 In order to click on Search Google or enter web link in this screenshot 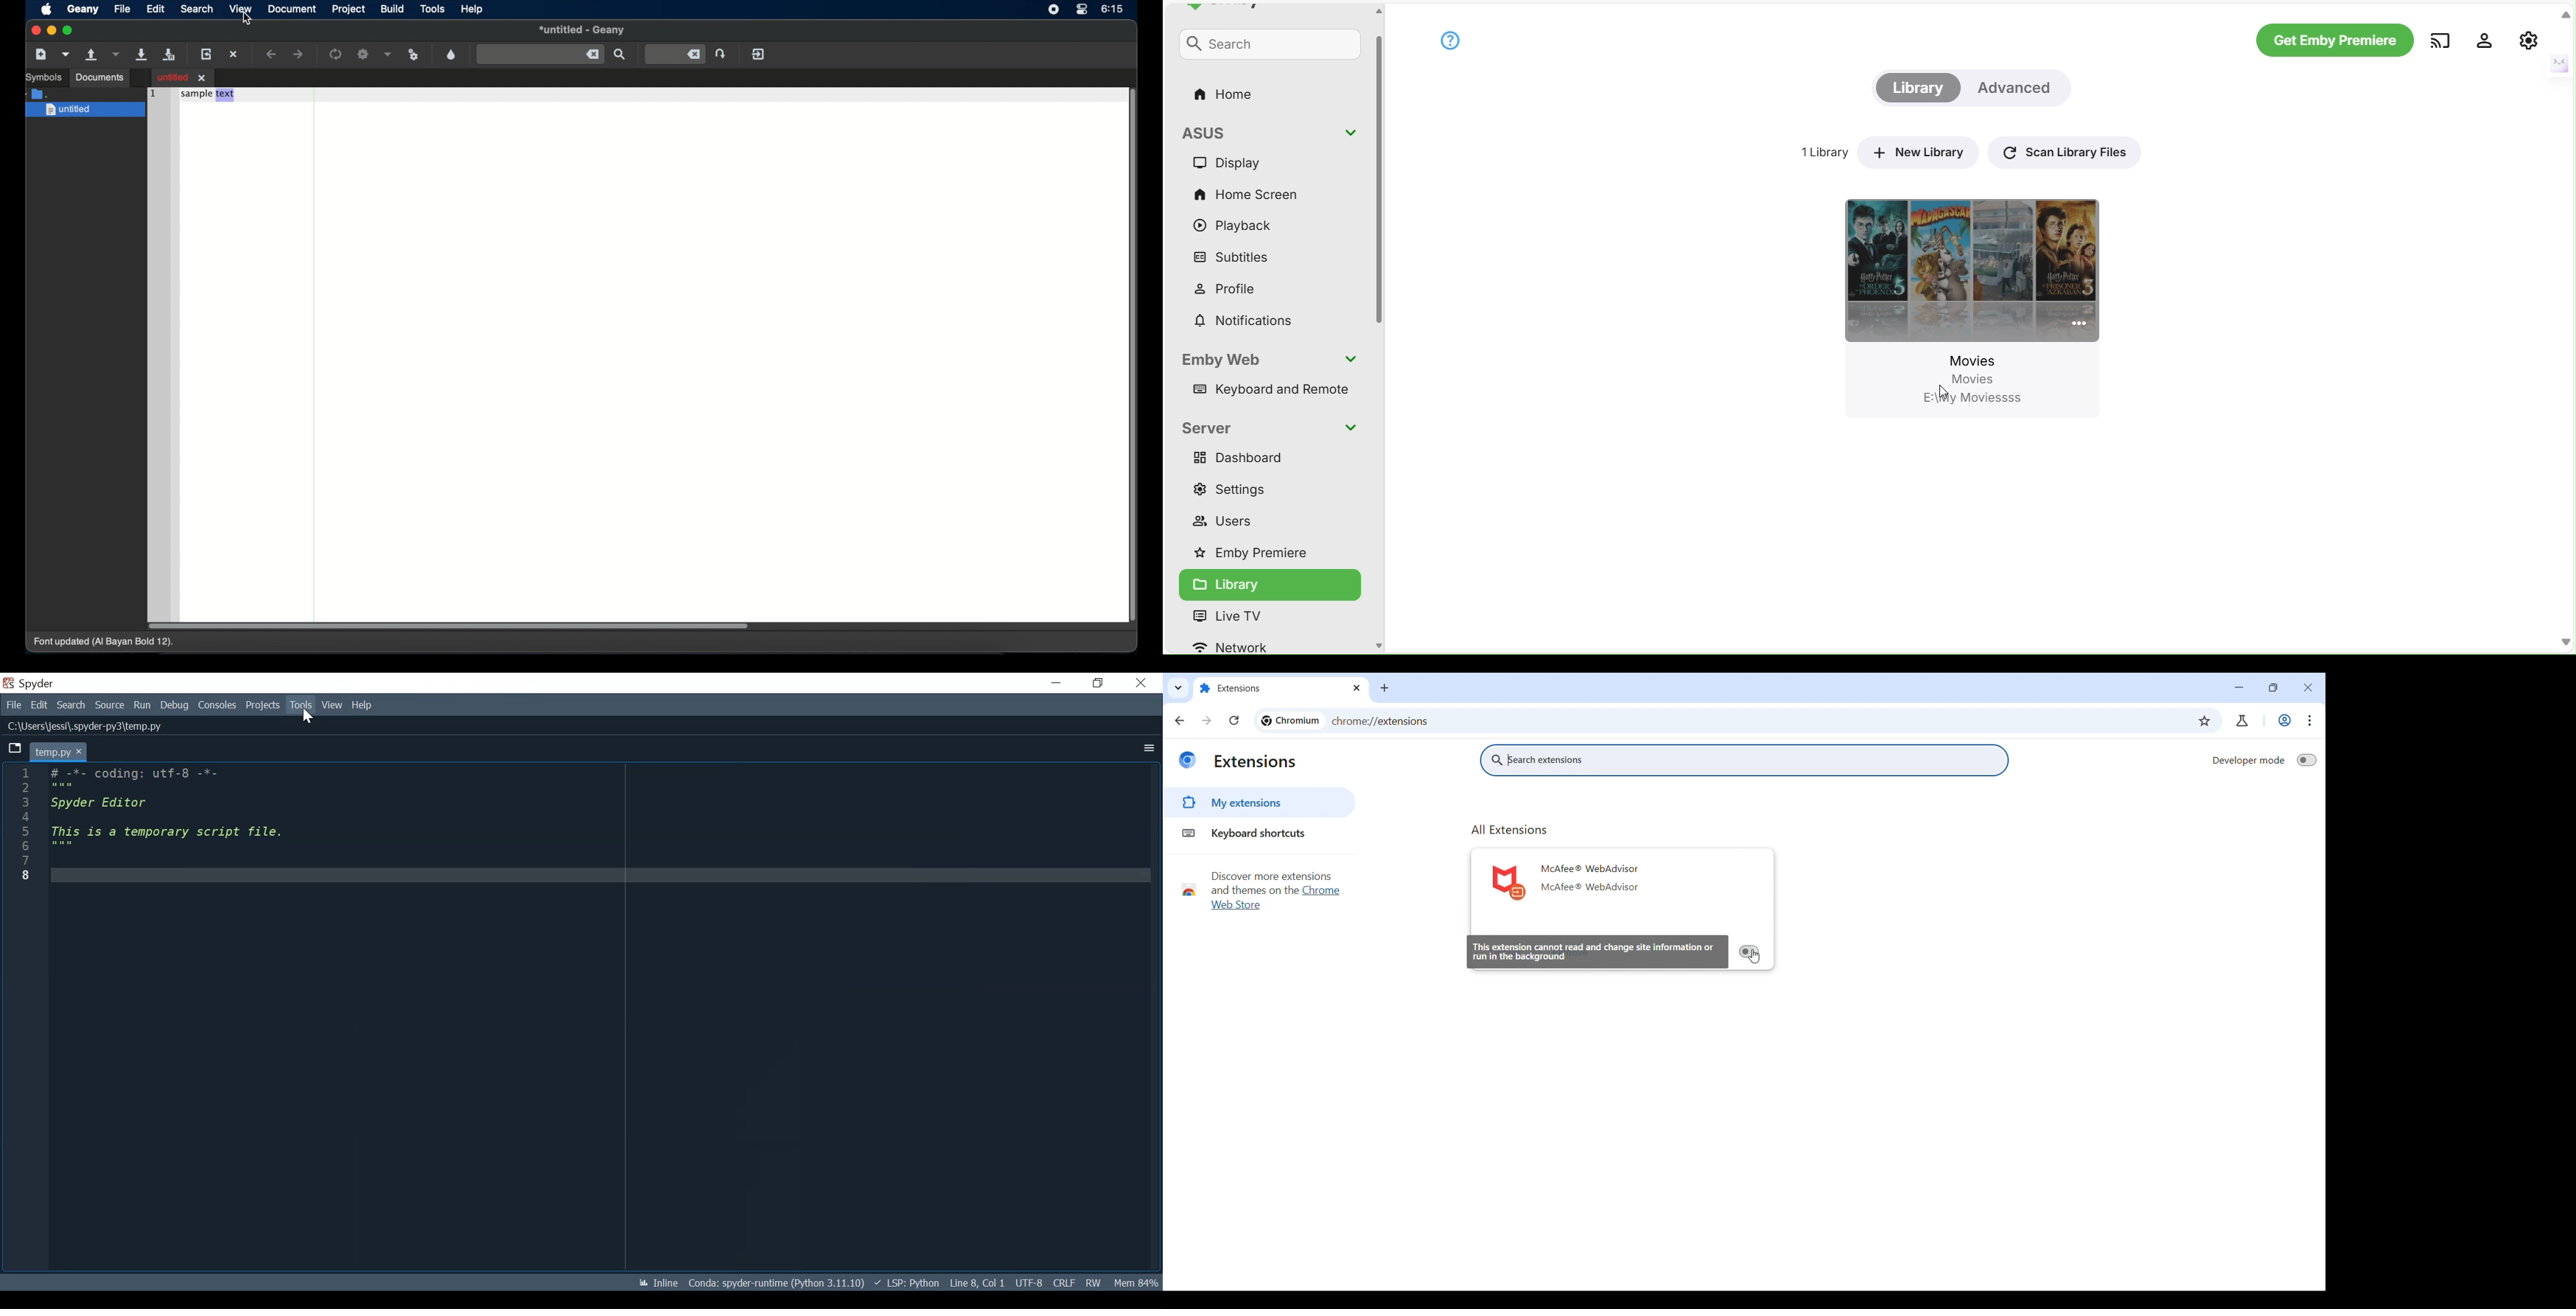, I will do `click(1806, 721)`.